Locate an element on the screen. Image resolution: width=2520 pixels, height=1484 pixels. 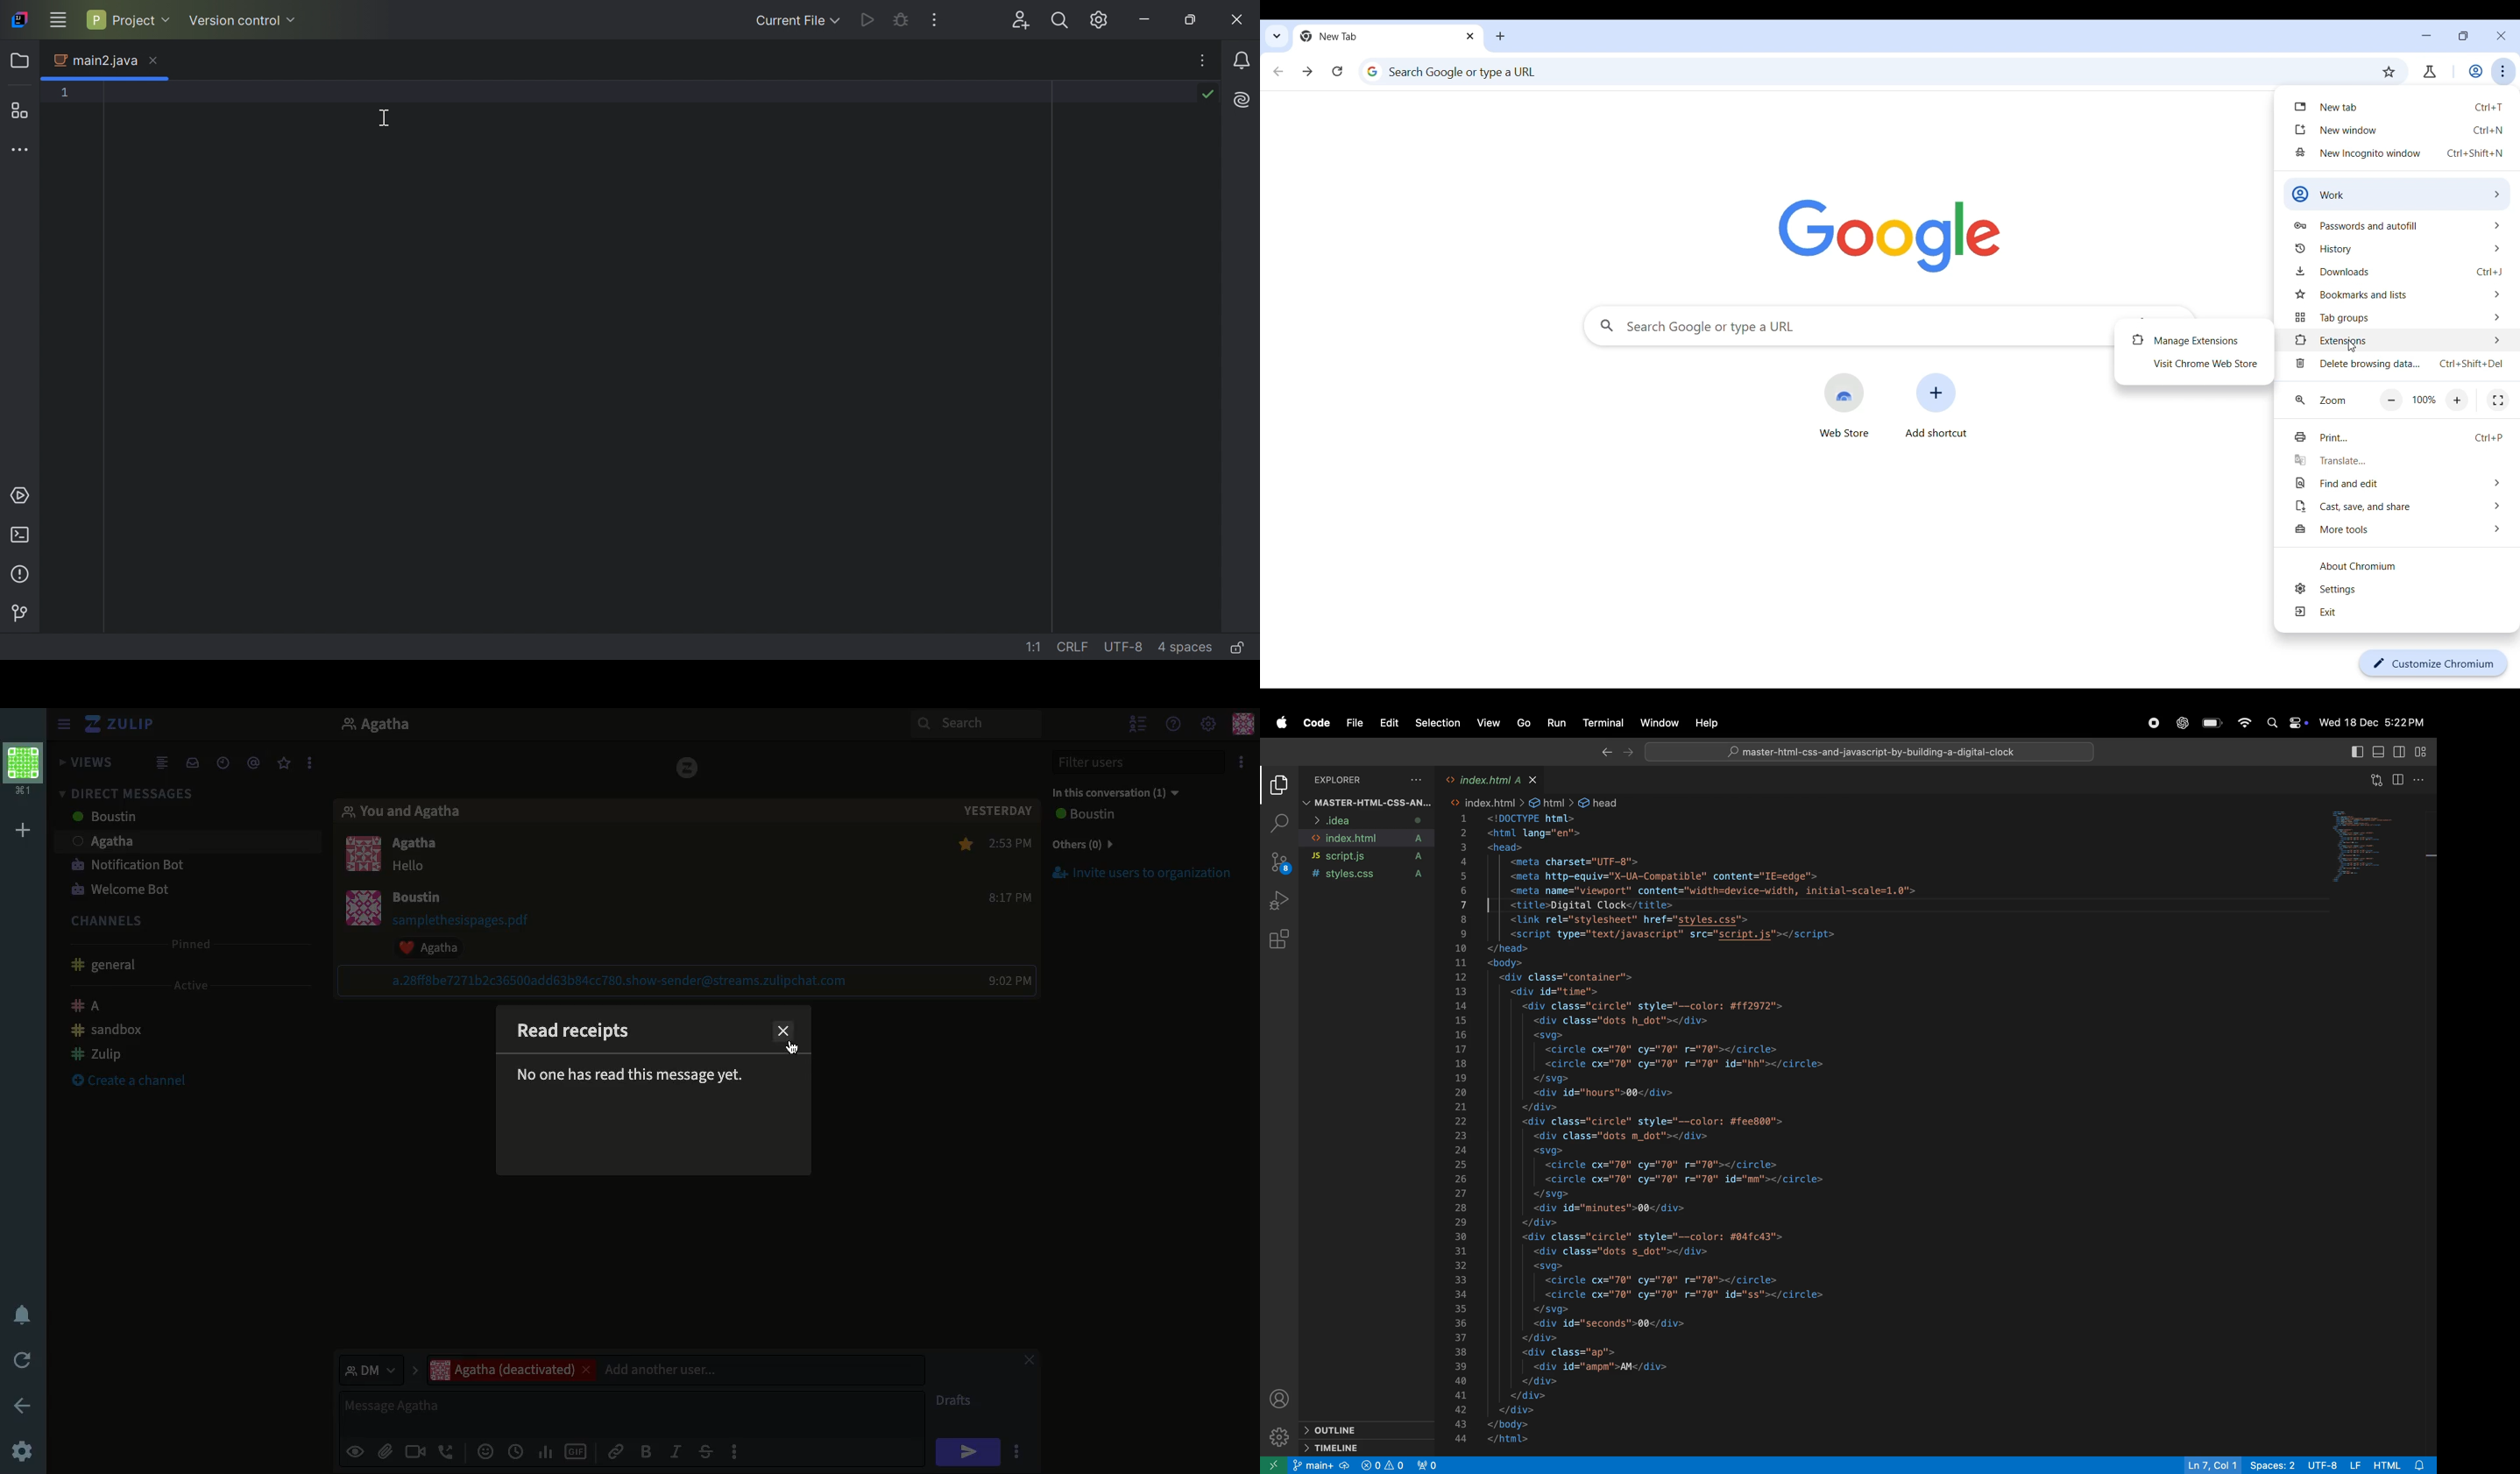
toggle editor is located at coordinates (2398, 753).